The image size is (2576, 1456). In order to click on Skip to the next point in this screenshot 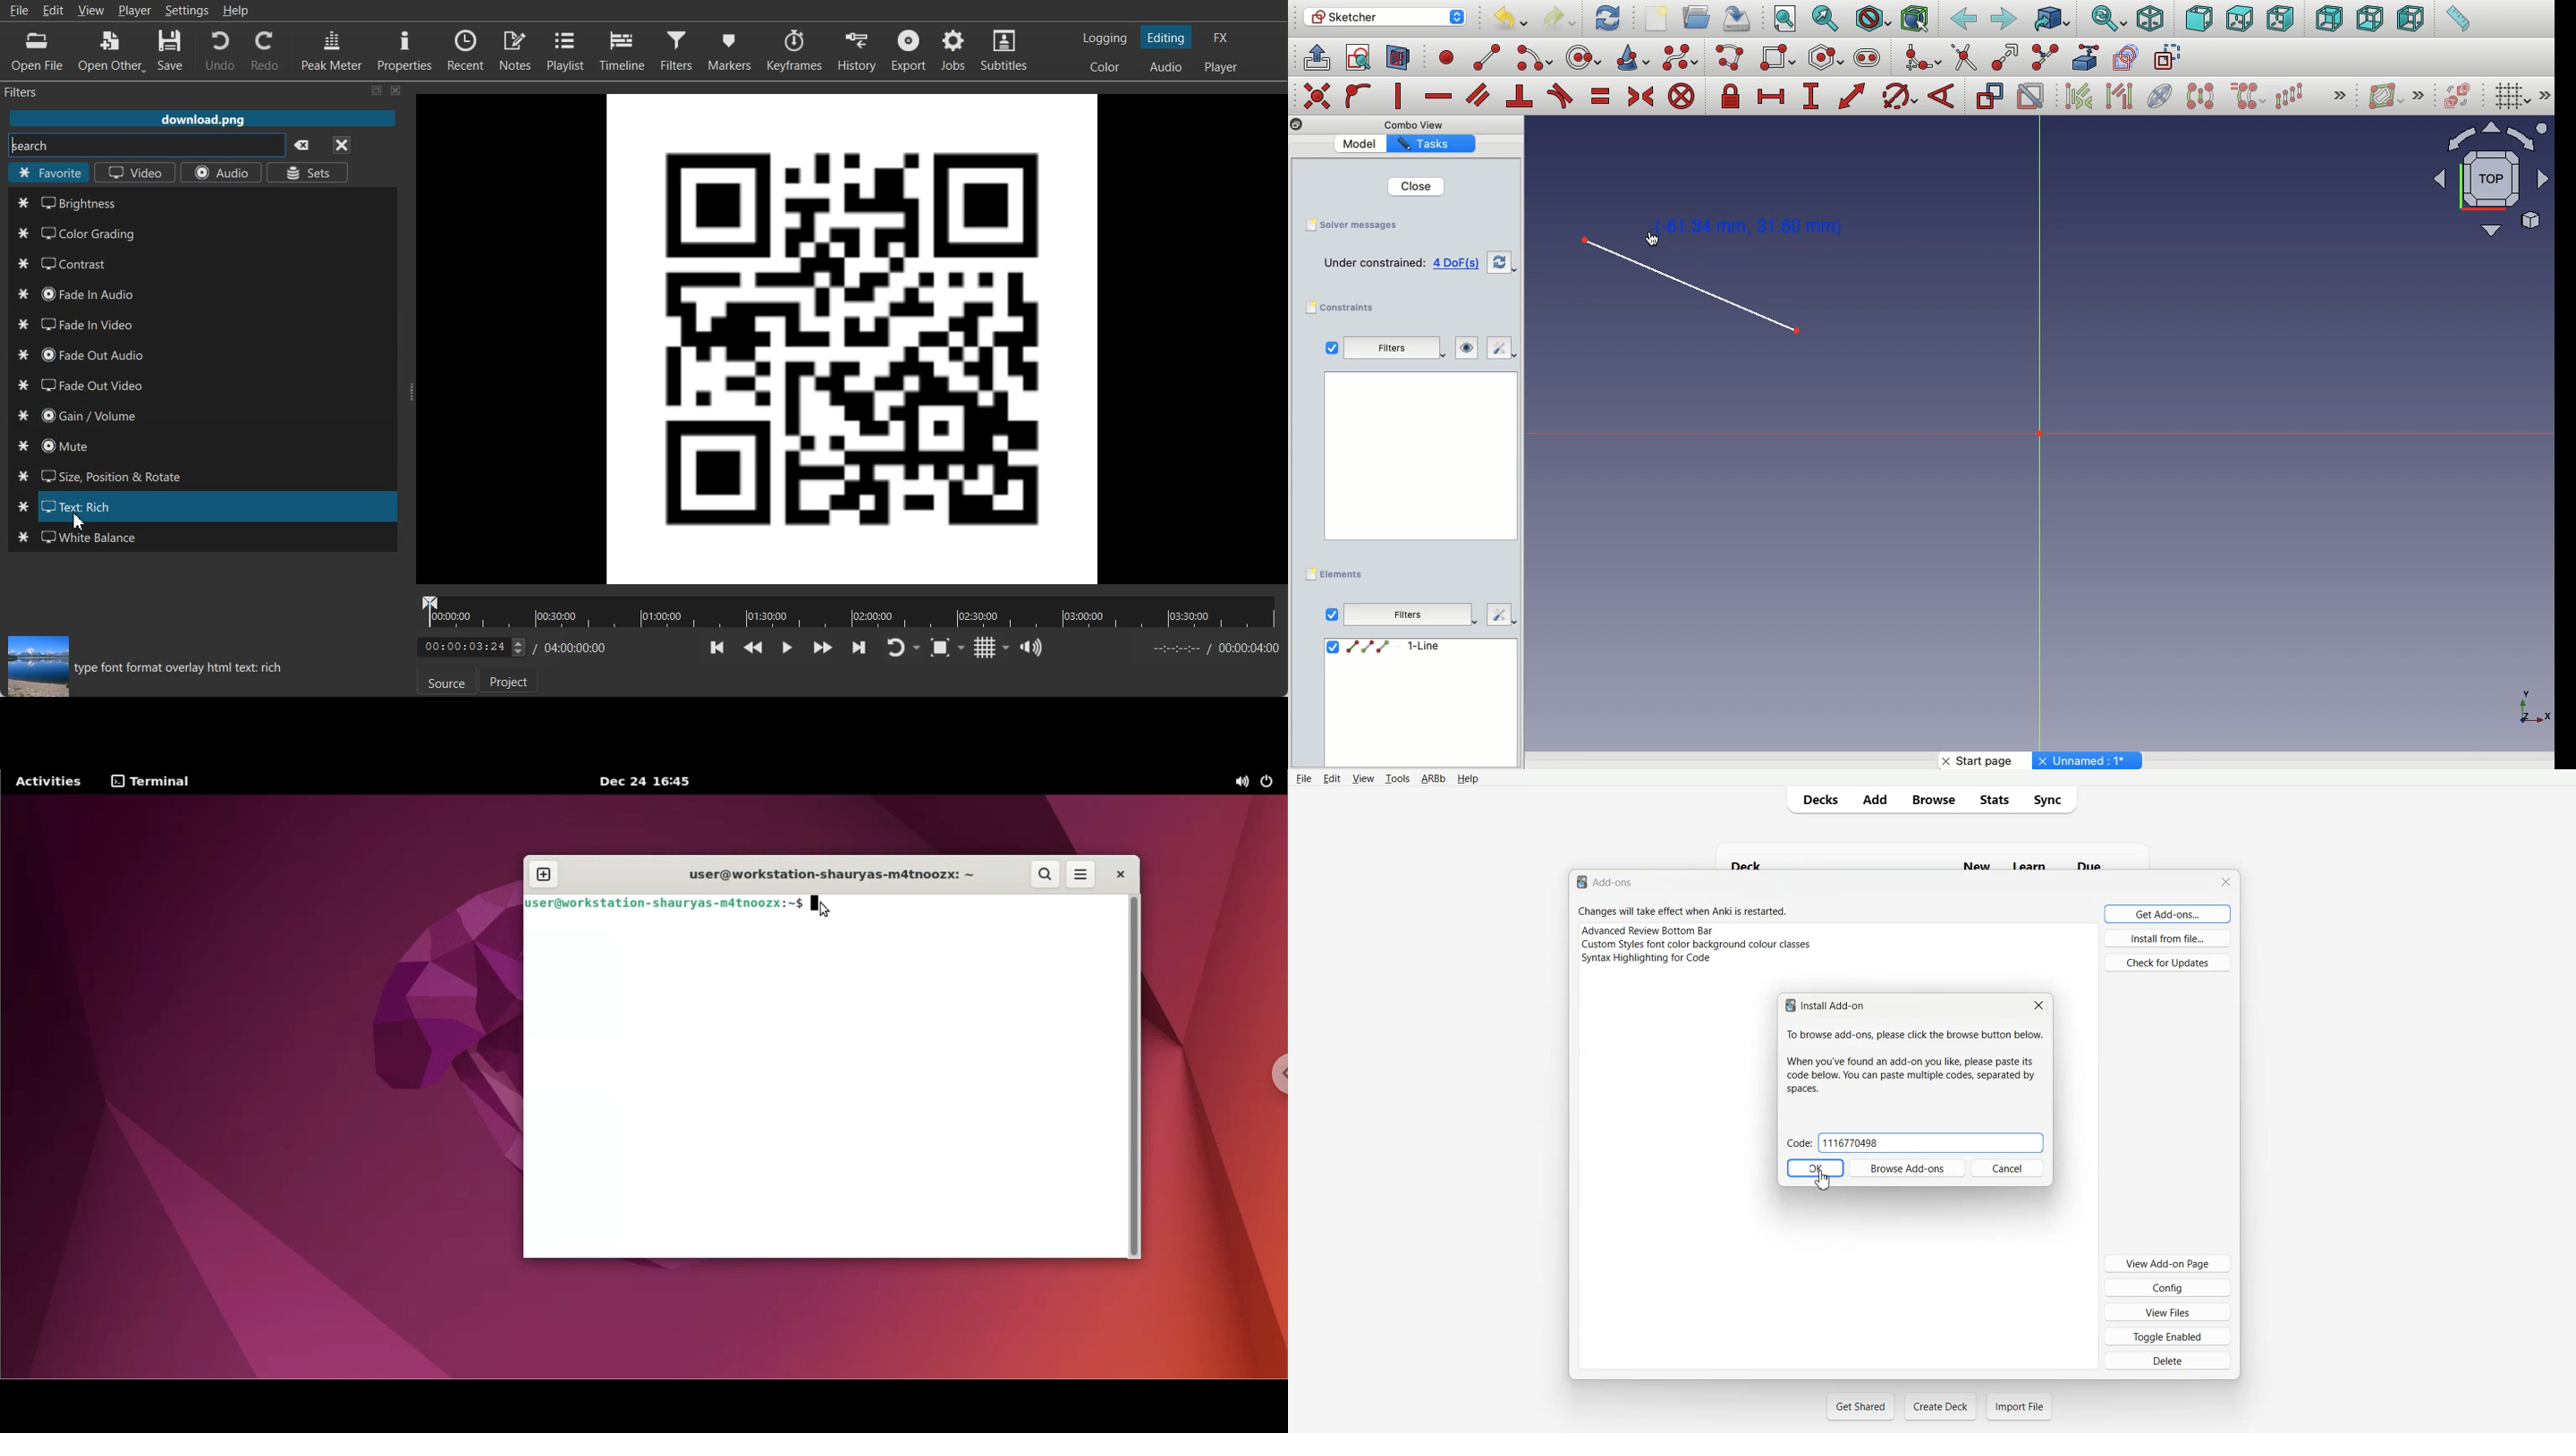, I will do `click(858, 647)`.